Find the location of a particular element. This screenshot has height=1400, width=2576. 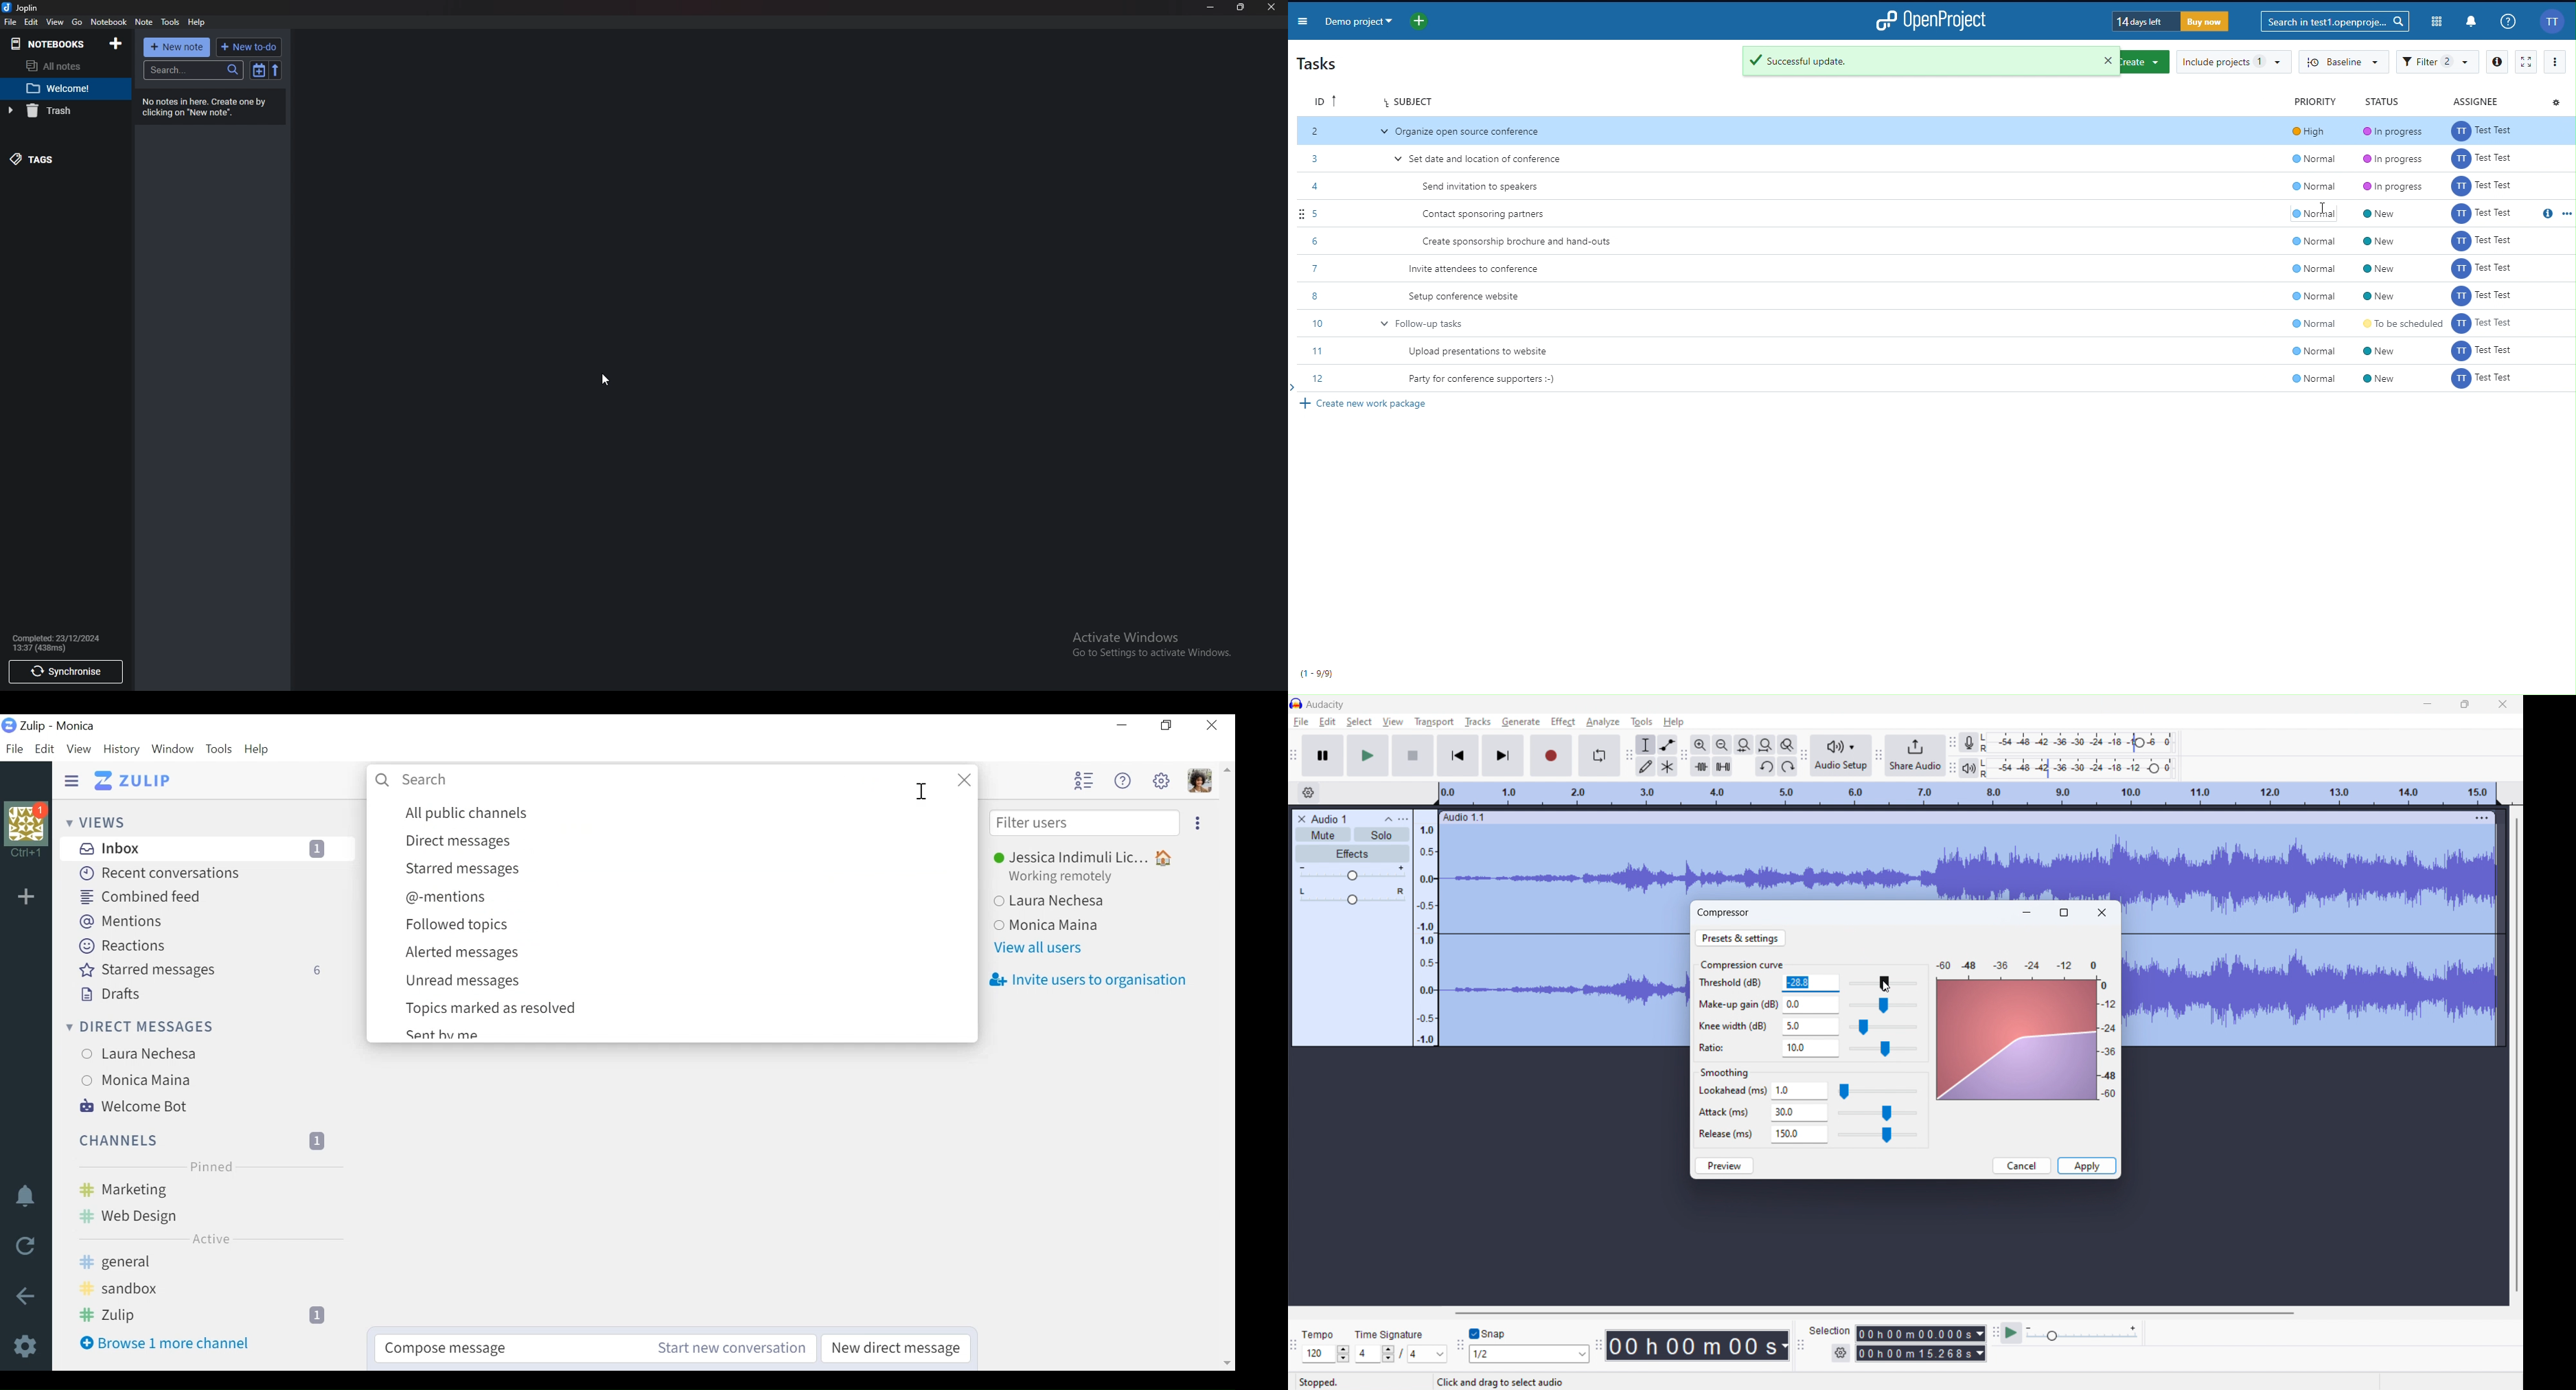

cursor is located at coordinates (1889, 987).